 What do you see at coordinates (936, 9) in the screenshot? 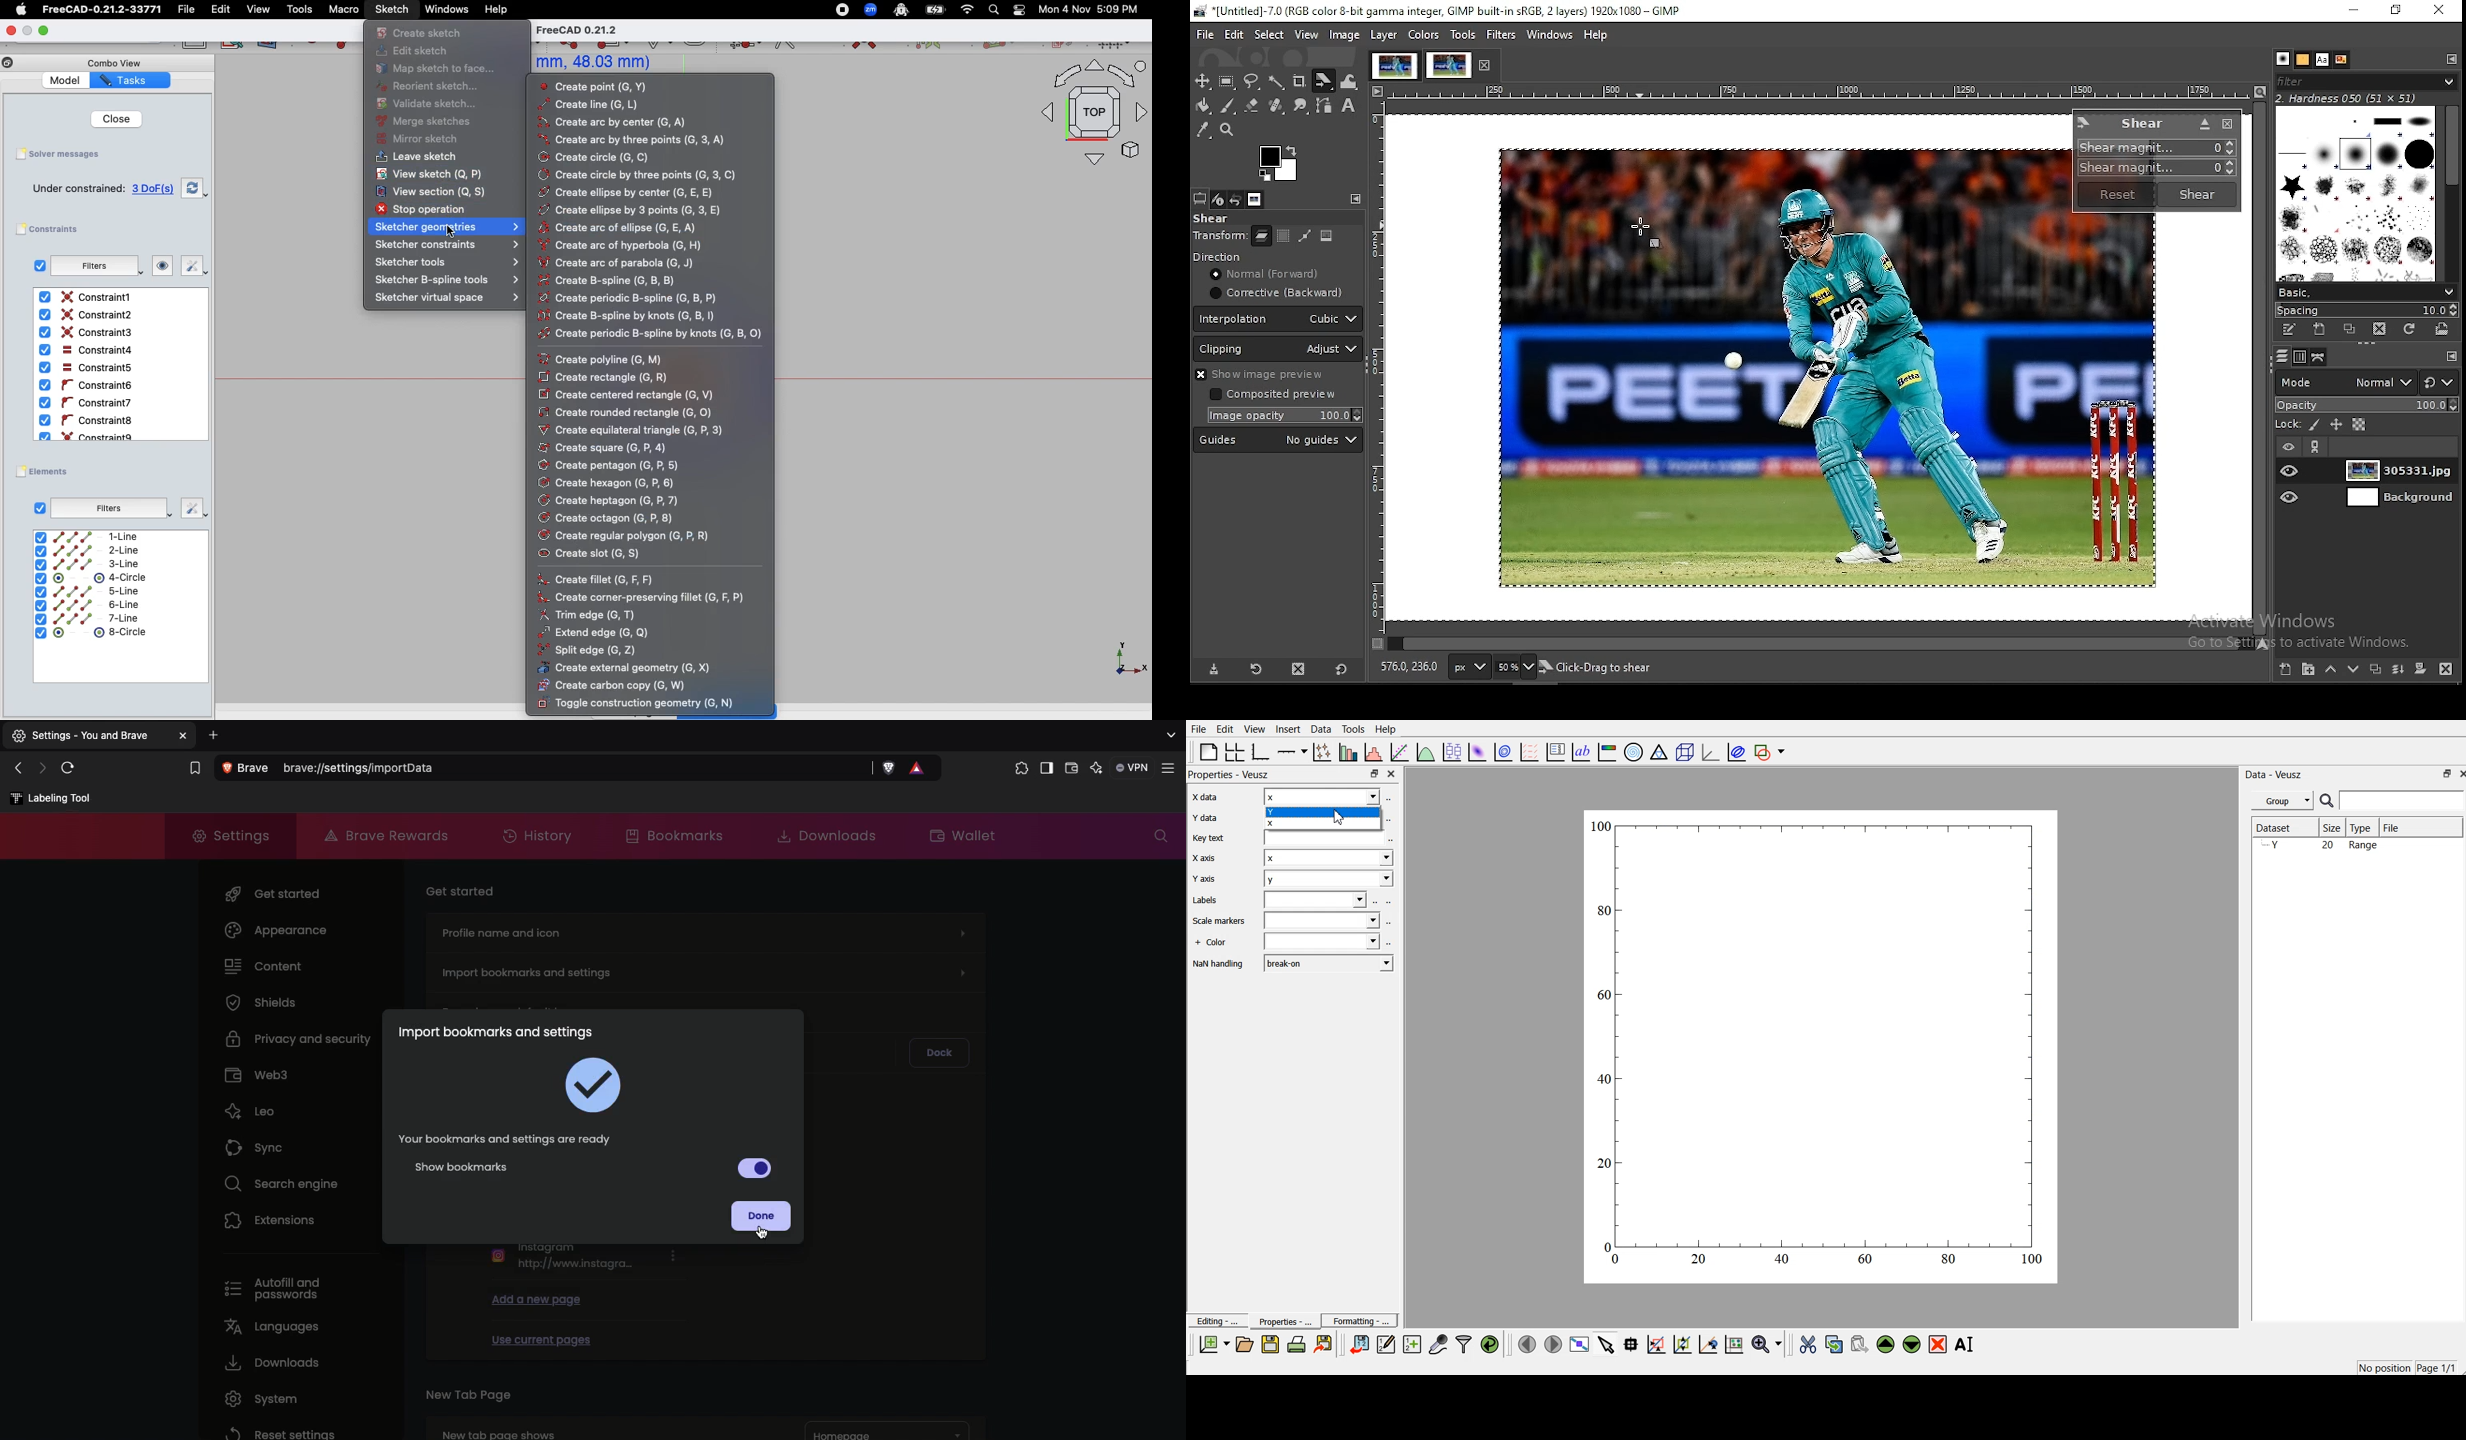
I see `Battery` at bounding box center [936, 9].